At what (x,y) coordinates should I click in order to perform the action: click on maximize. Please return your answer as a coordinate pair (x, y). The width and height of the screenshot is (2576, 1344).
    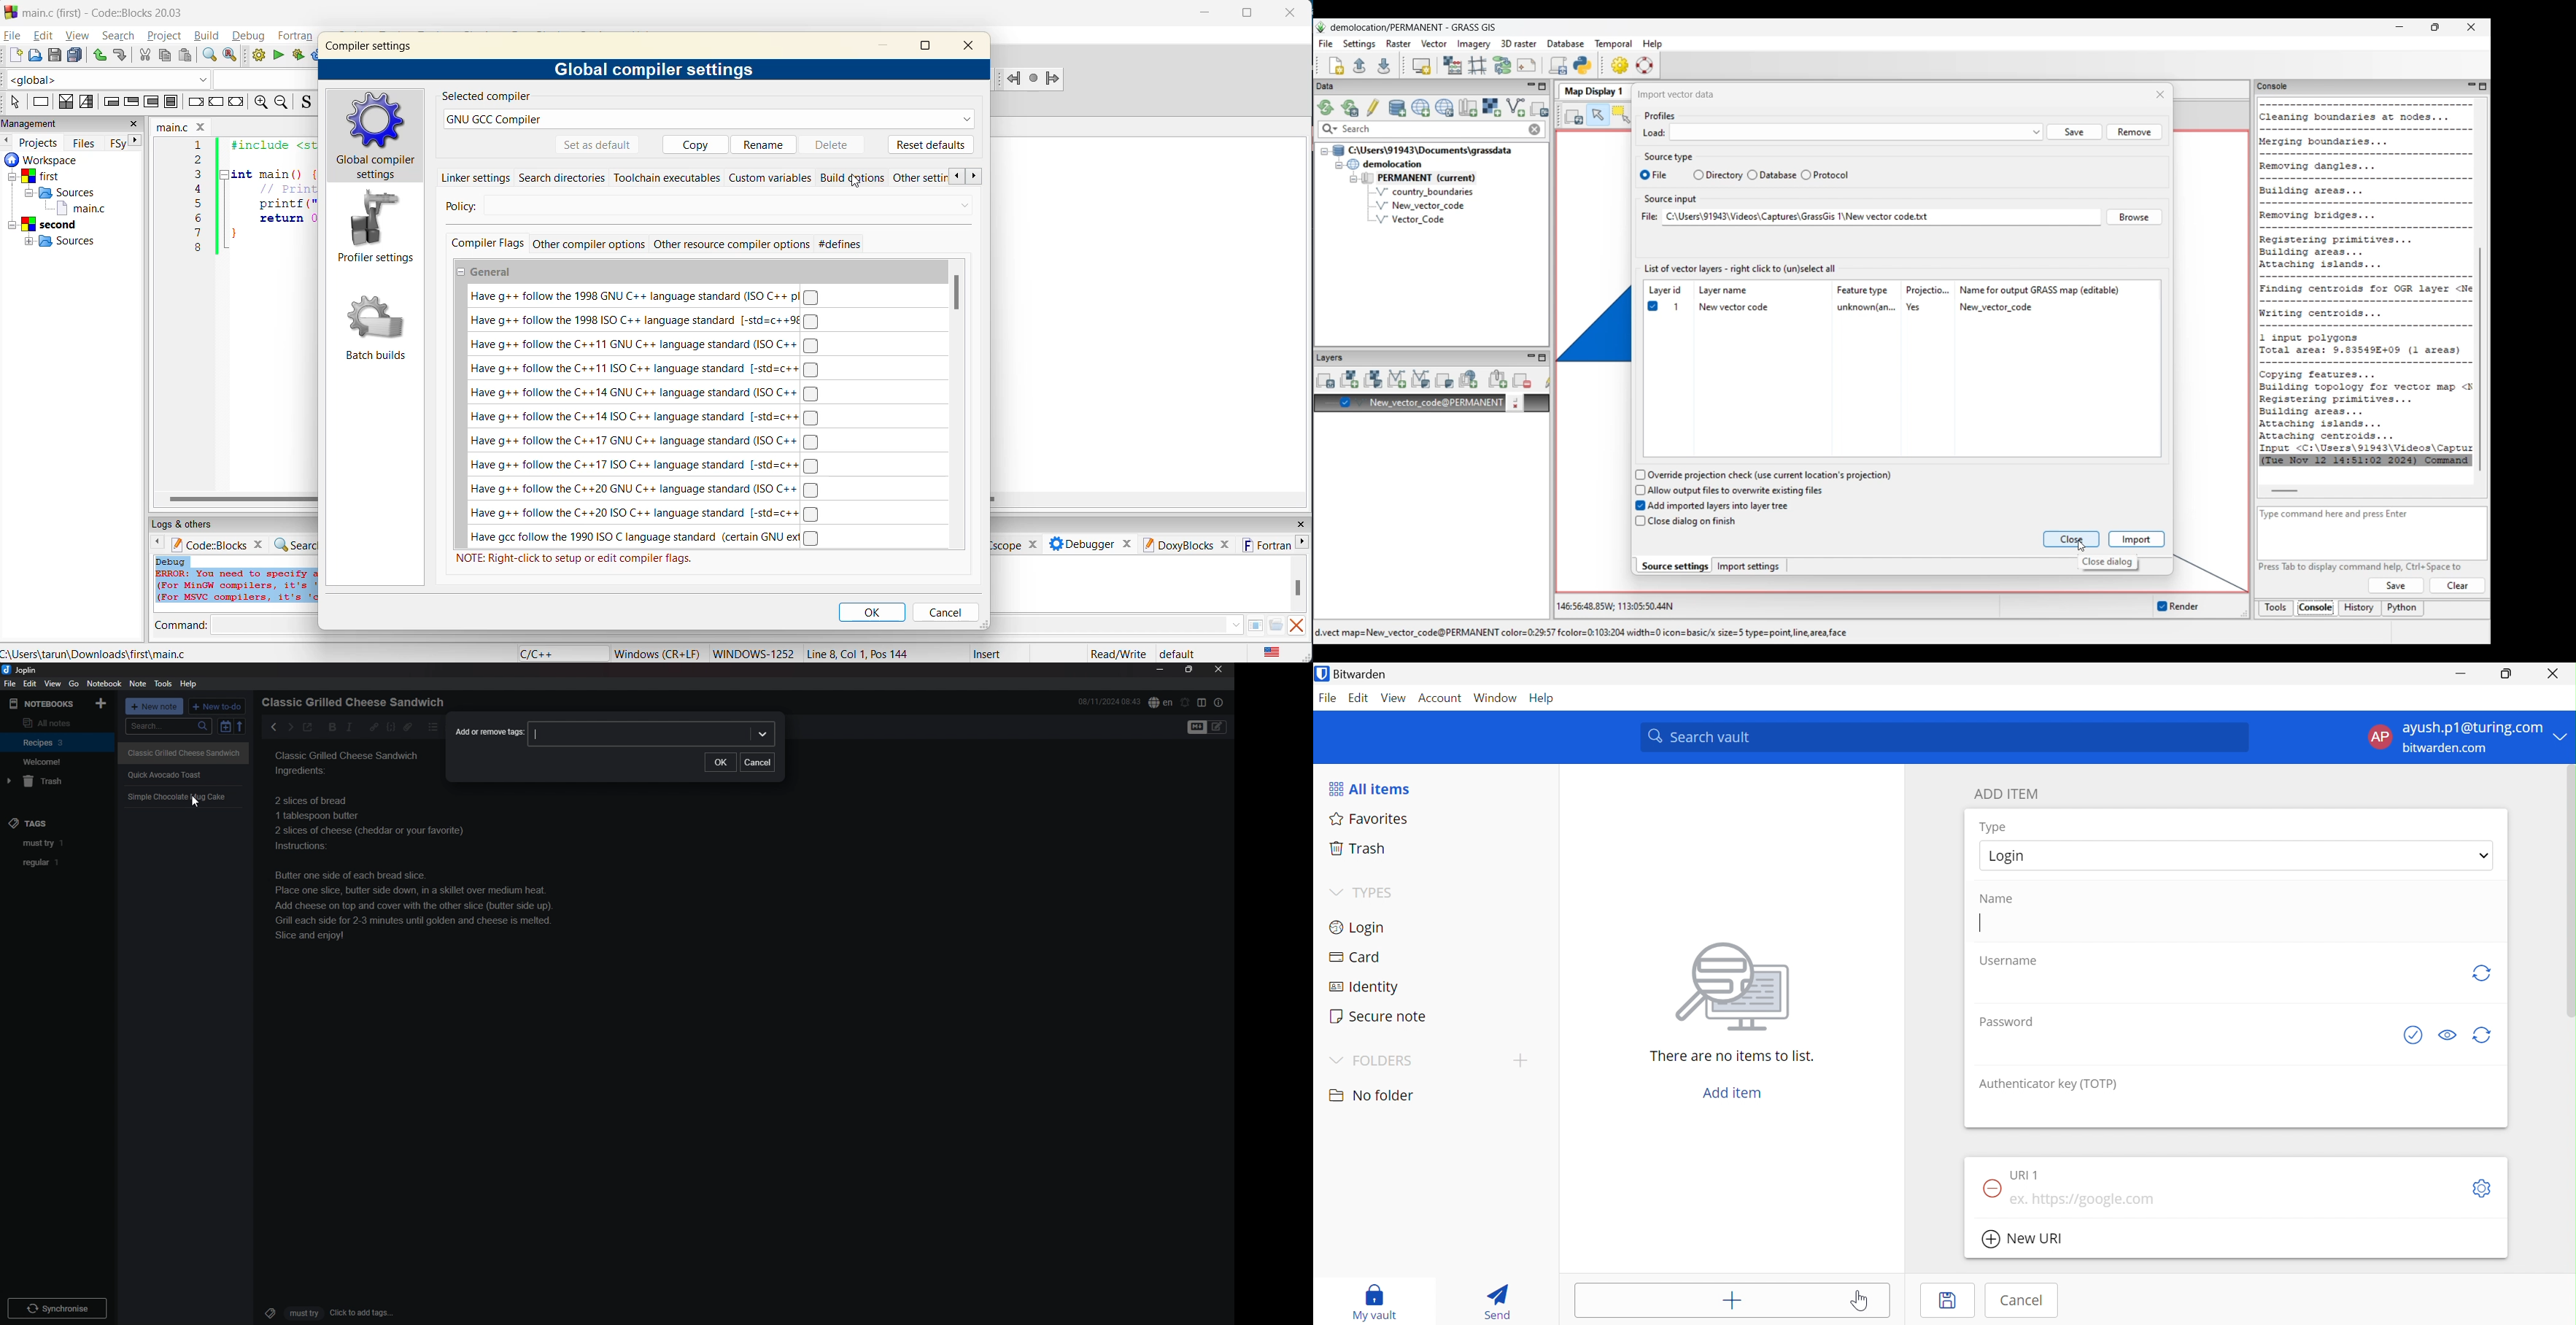
    Looking at the image, I should click on (1247, 12).